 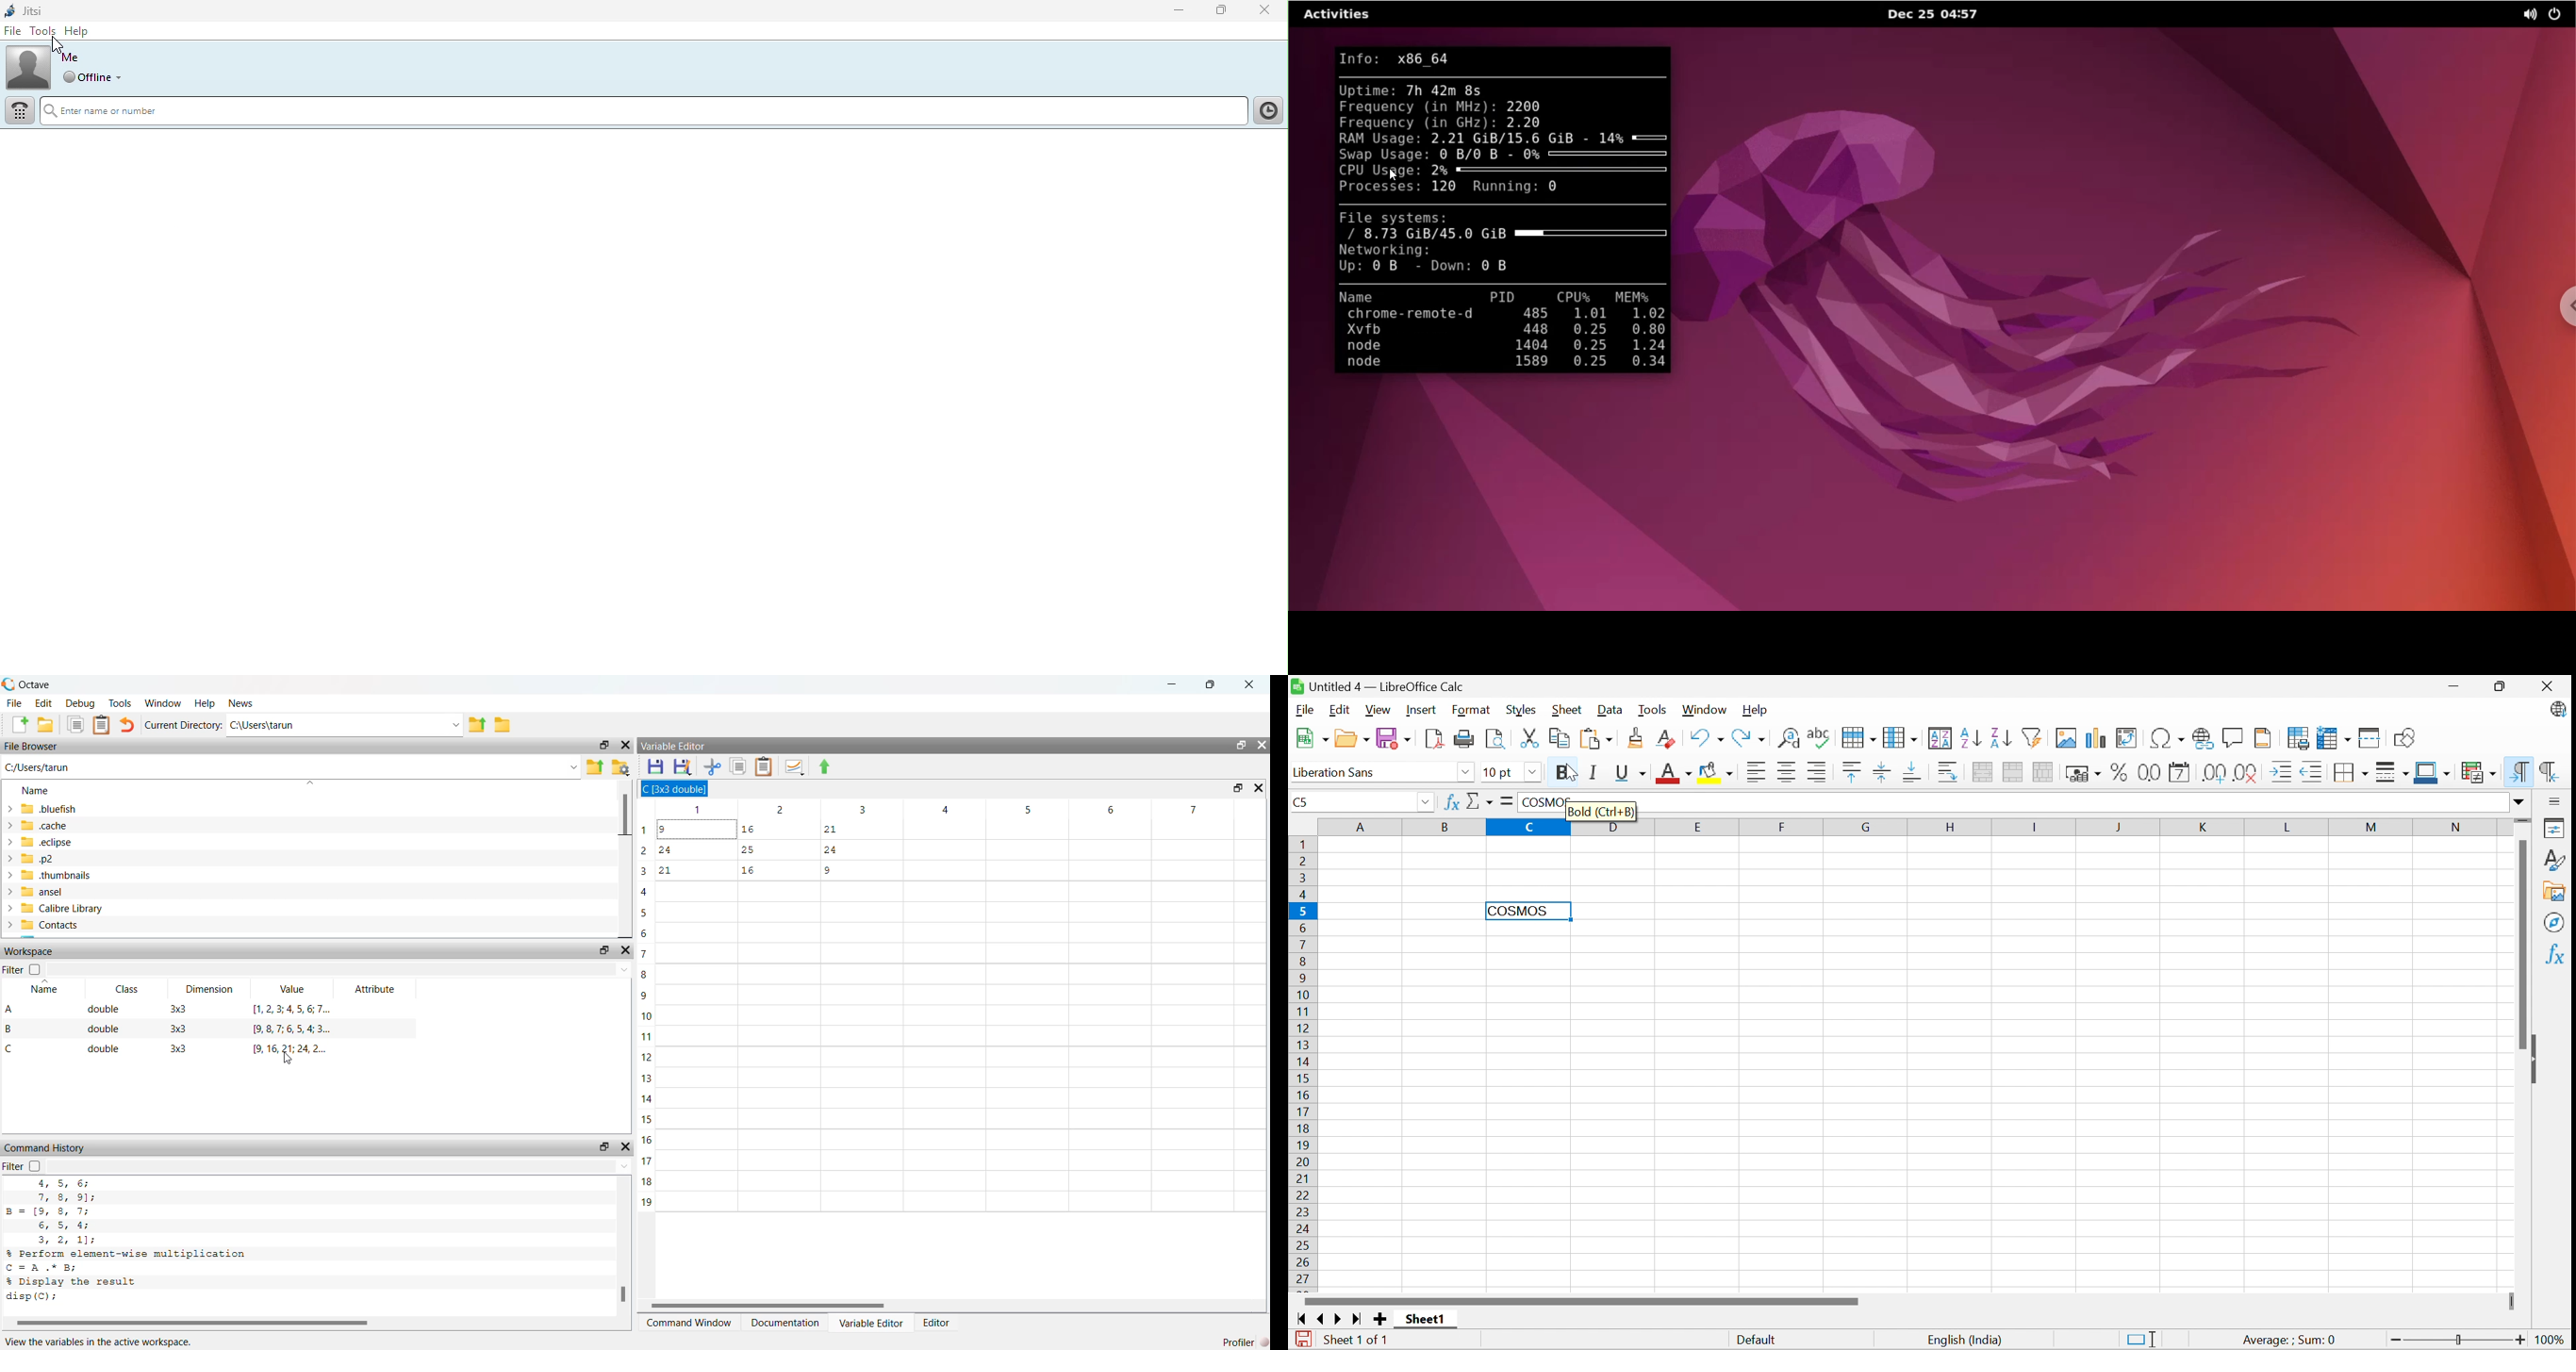 What do you see at coordinates (1471, 710) in the screenshot?
I see `Format` at bounding box center [1471, 710].